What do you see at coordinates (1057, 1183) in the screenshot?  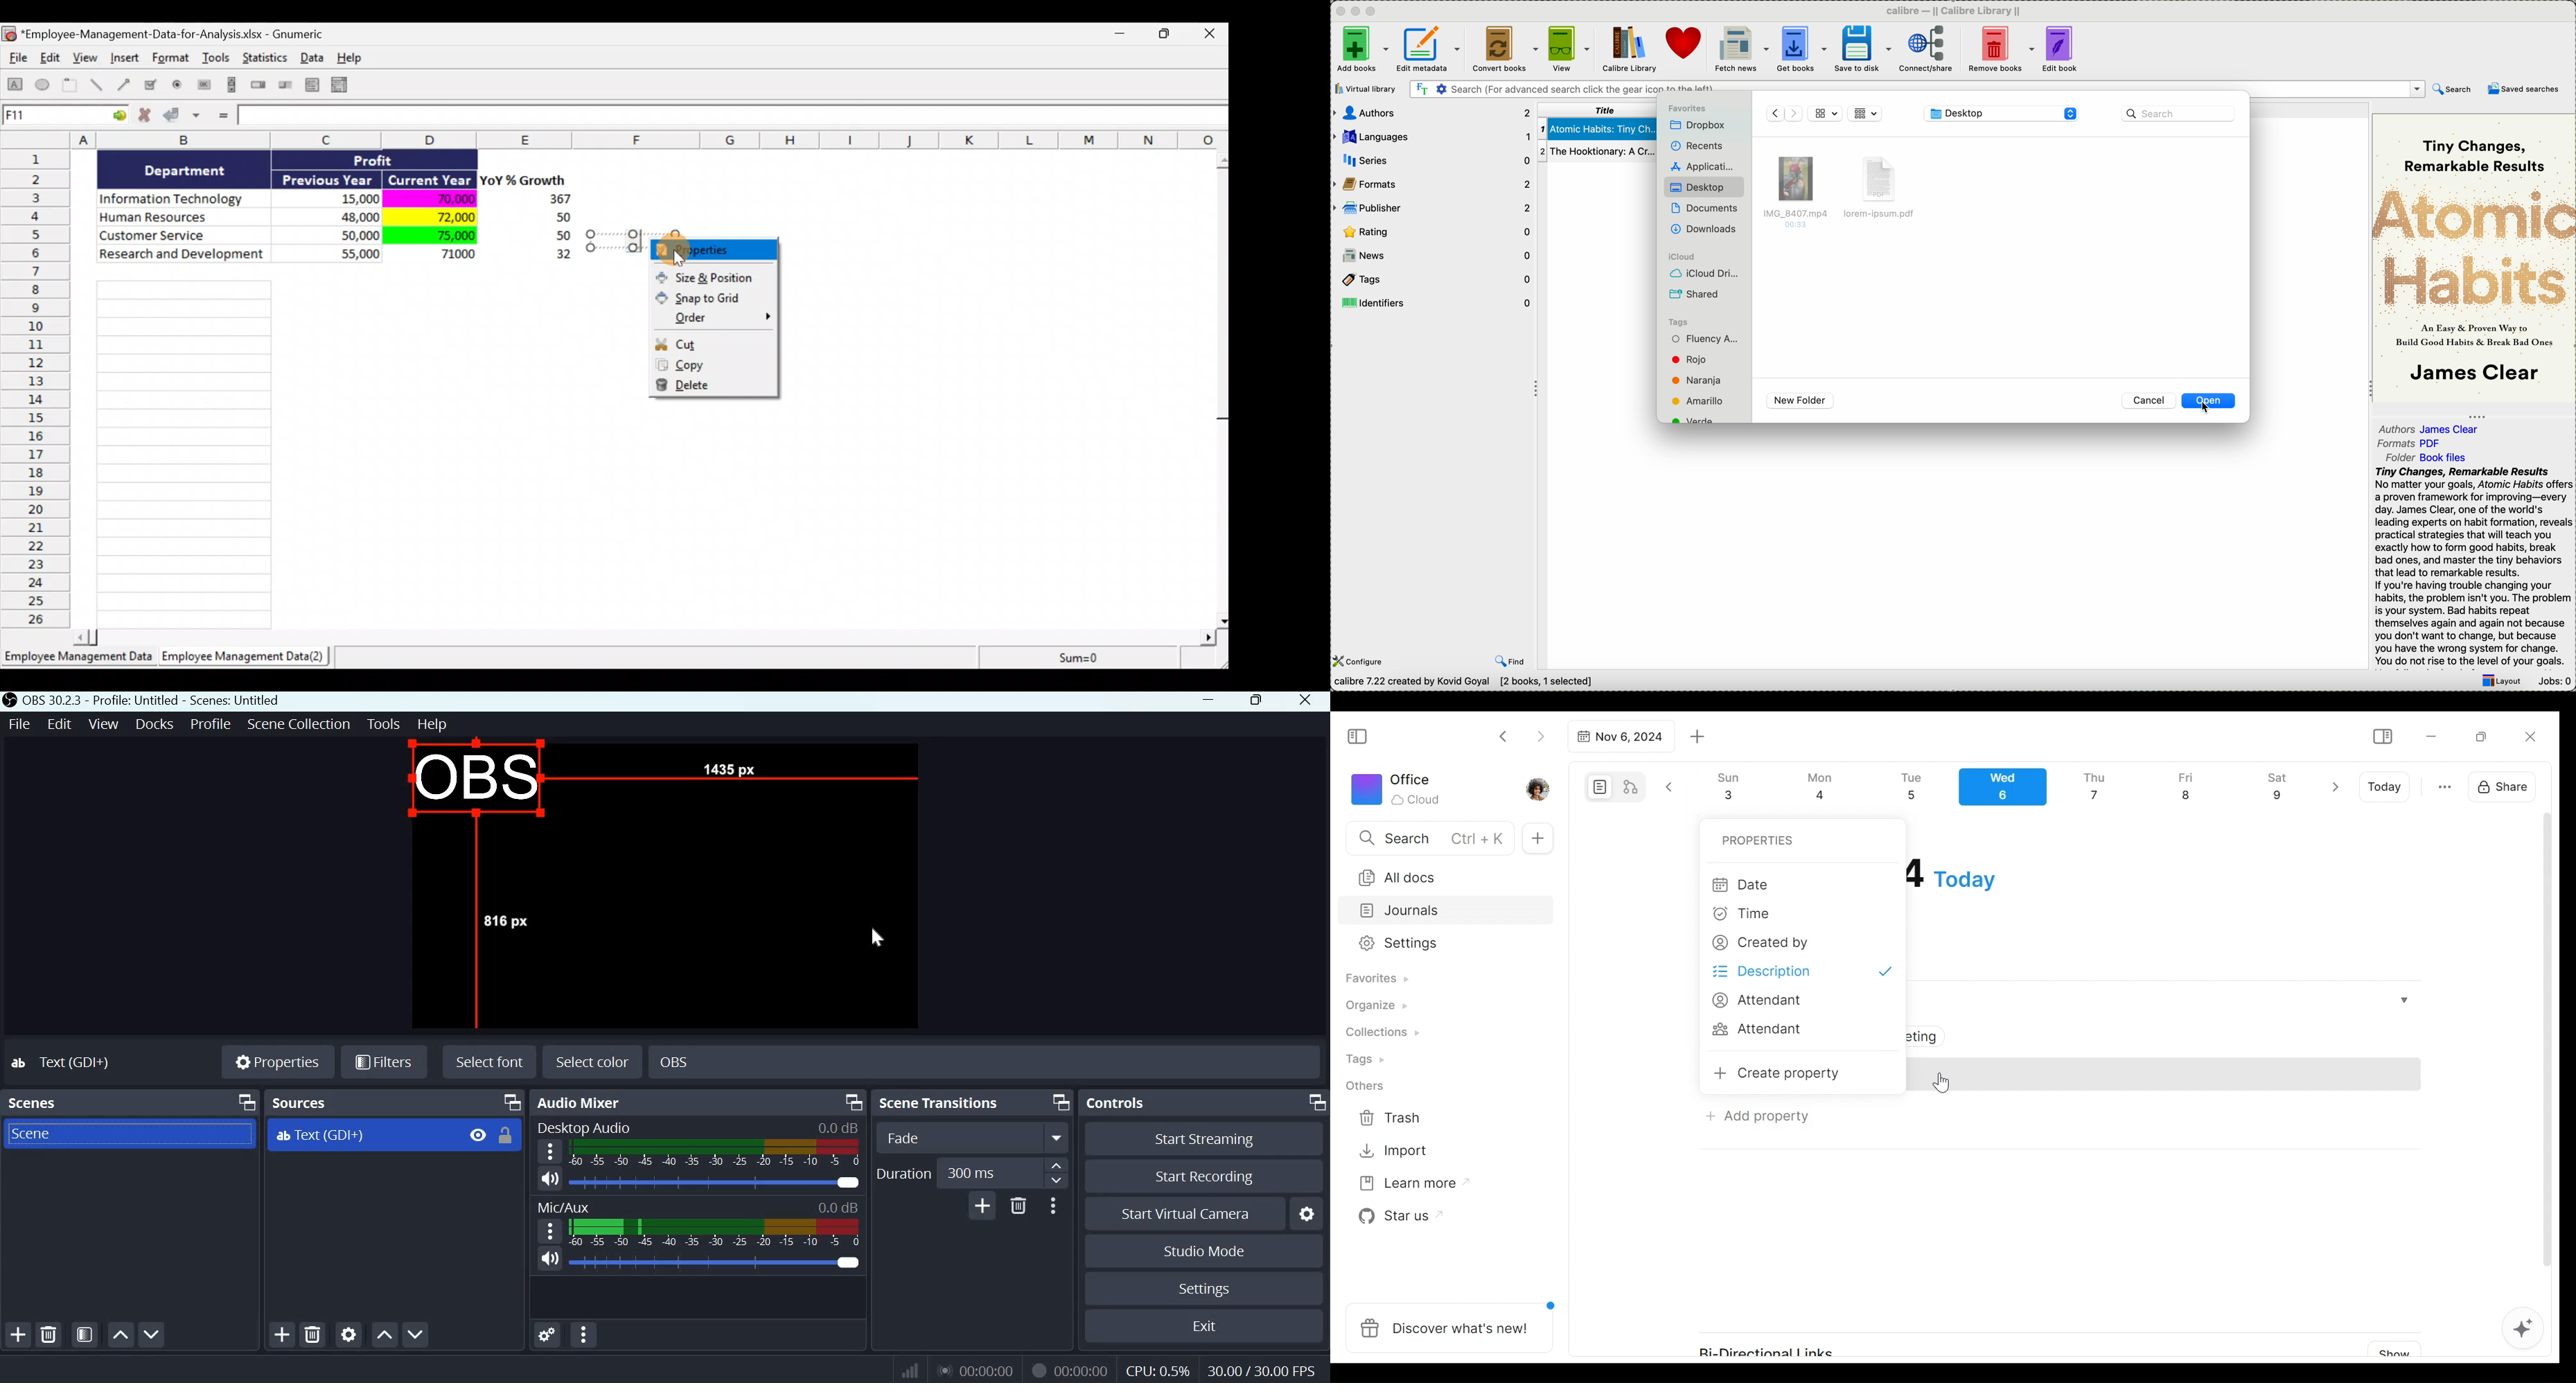 I see `Decrease` at bounding box center [1057, 1183].